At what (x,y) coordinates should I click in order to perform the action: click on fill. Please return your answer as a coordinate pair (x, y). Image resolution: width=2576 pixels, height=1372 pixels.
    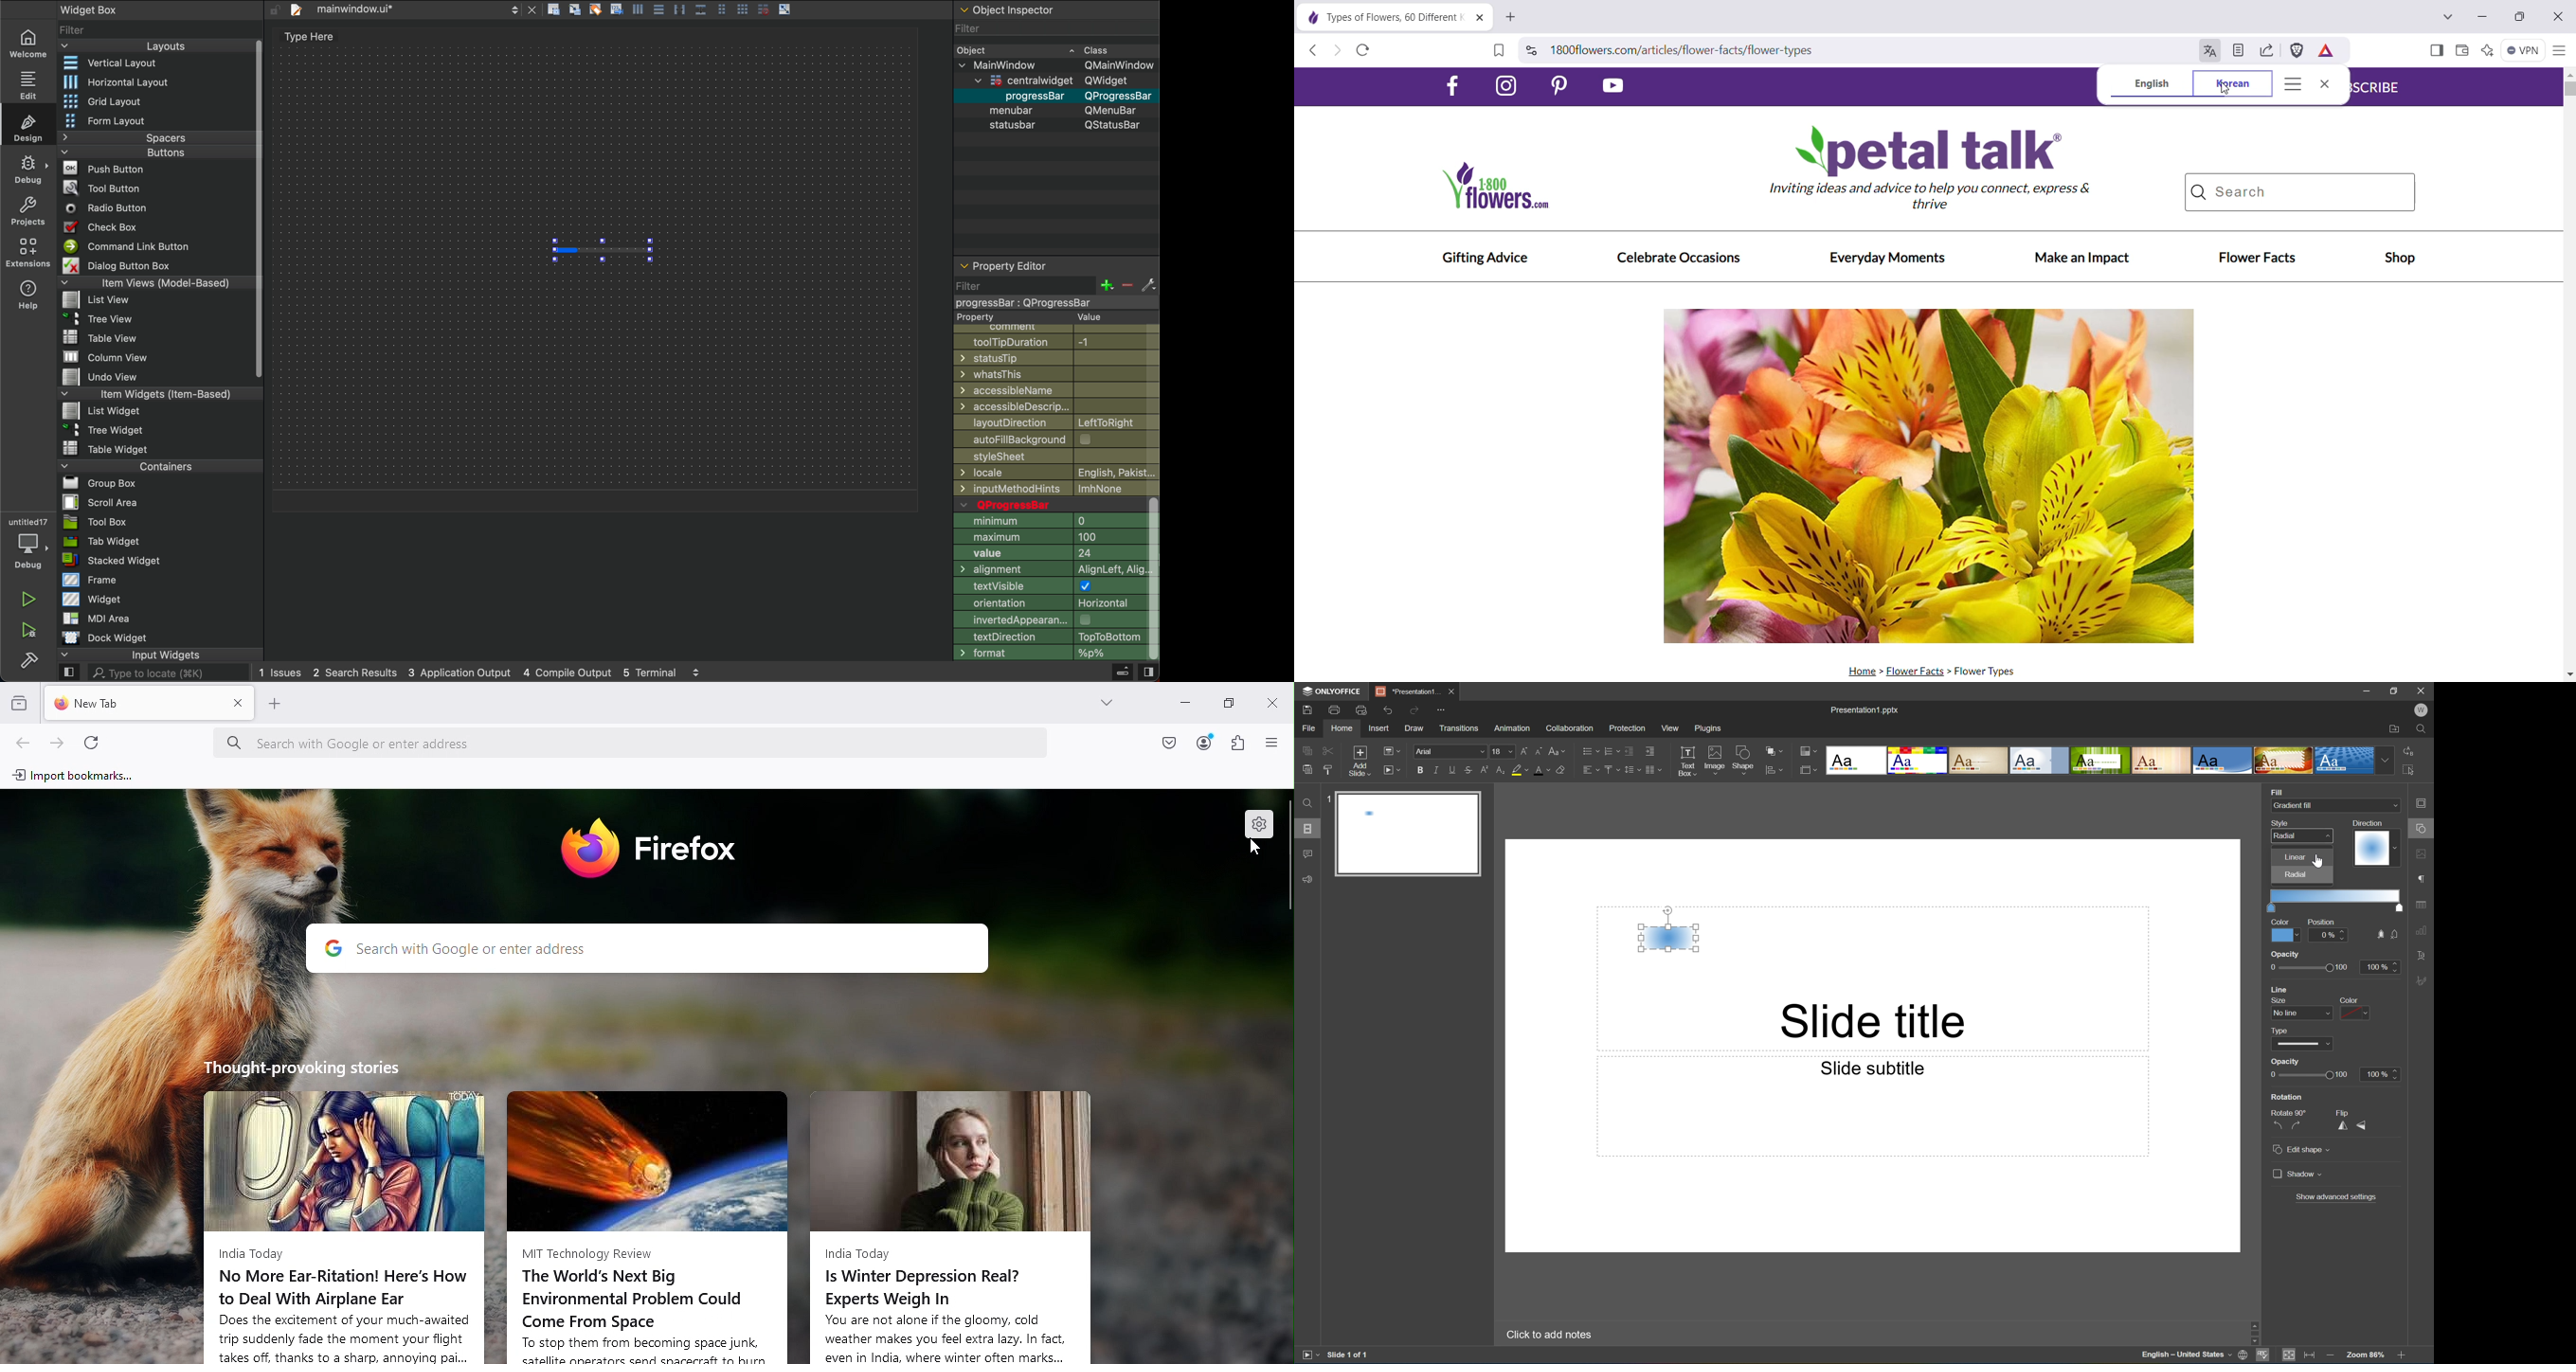
    Looking at the image, I should click on (2379, 934).